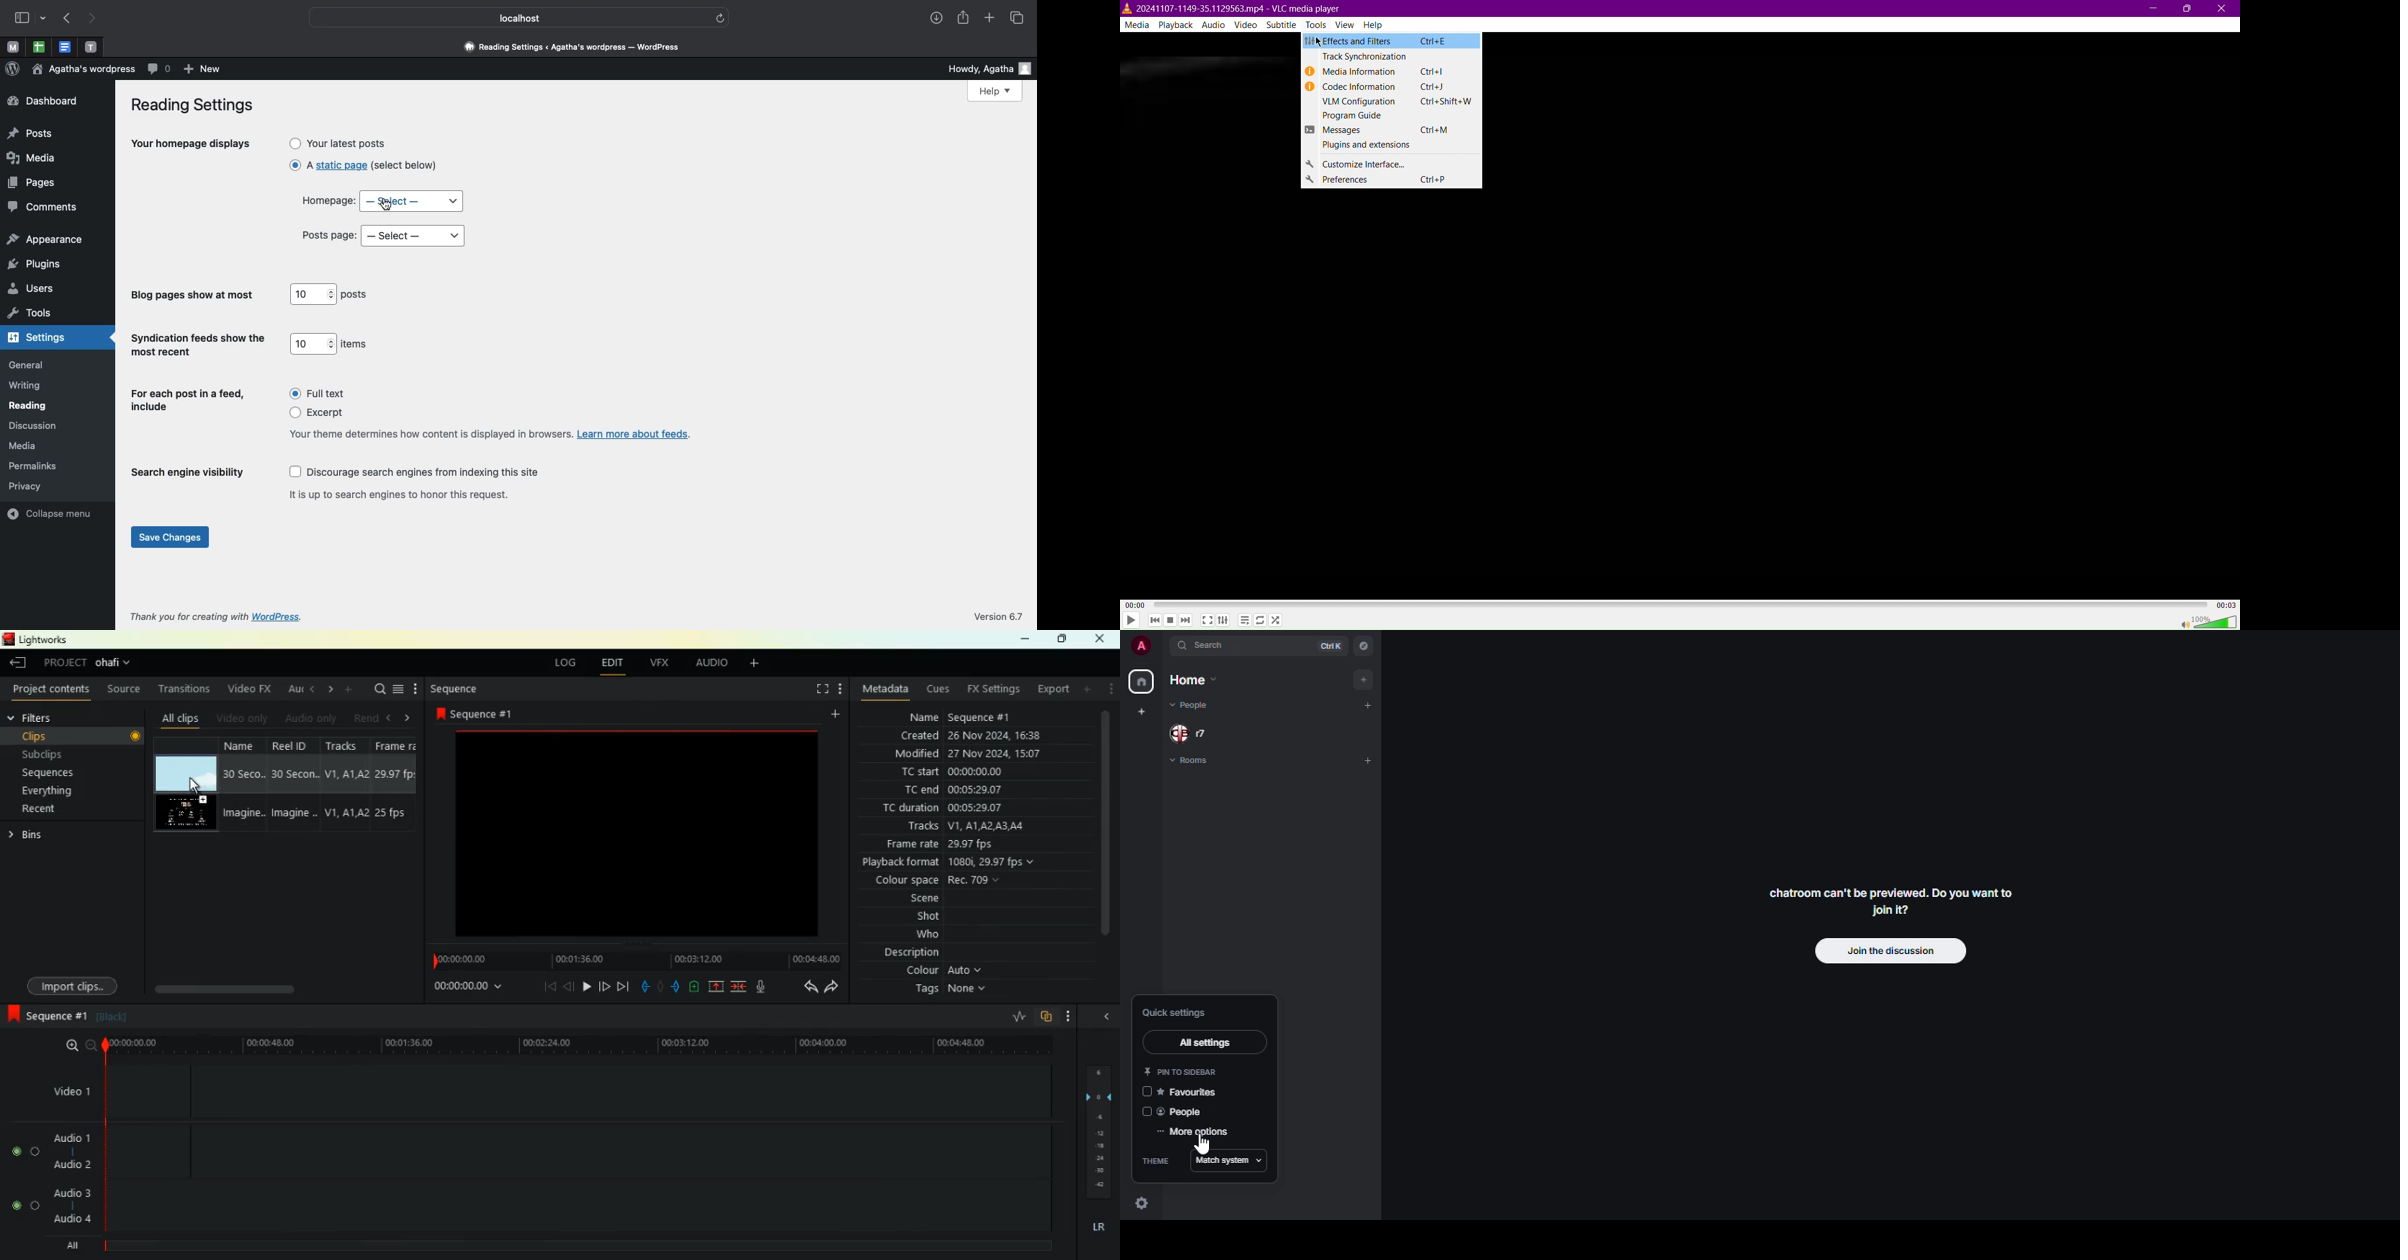 The width and height of the screenshot is (2408, 1260). What do you see at coordinates (1176, 1111) in the screenshot?
I see `people` at bounding box center [1176, 1111].